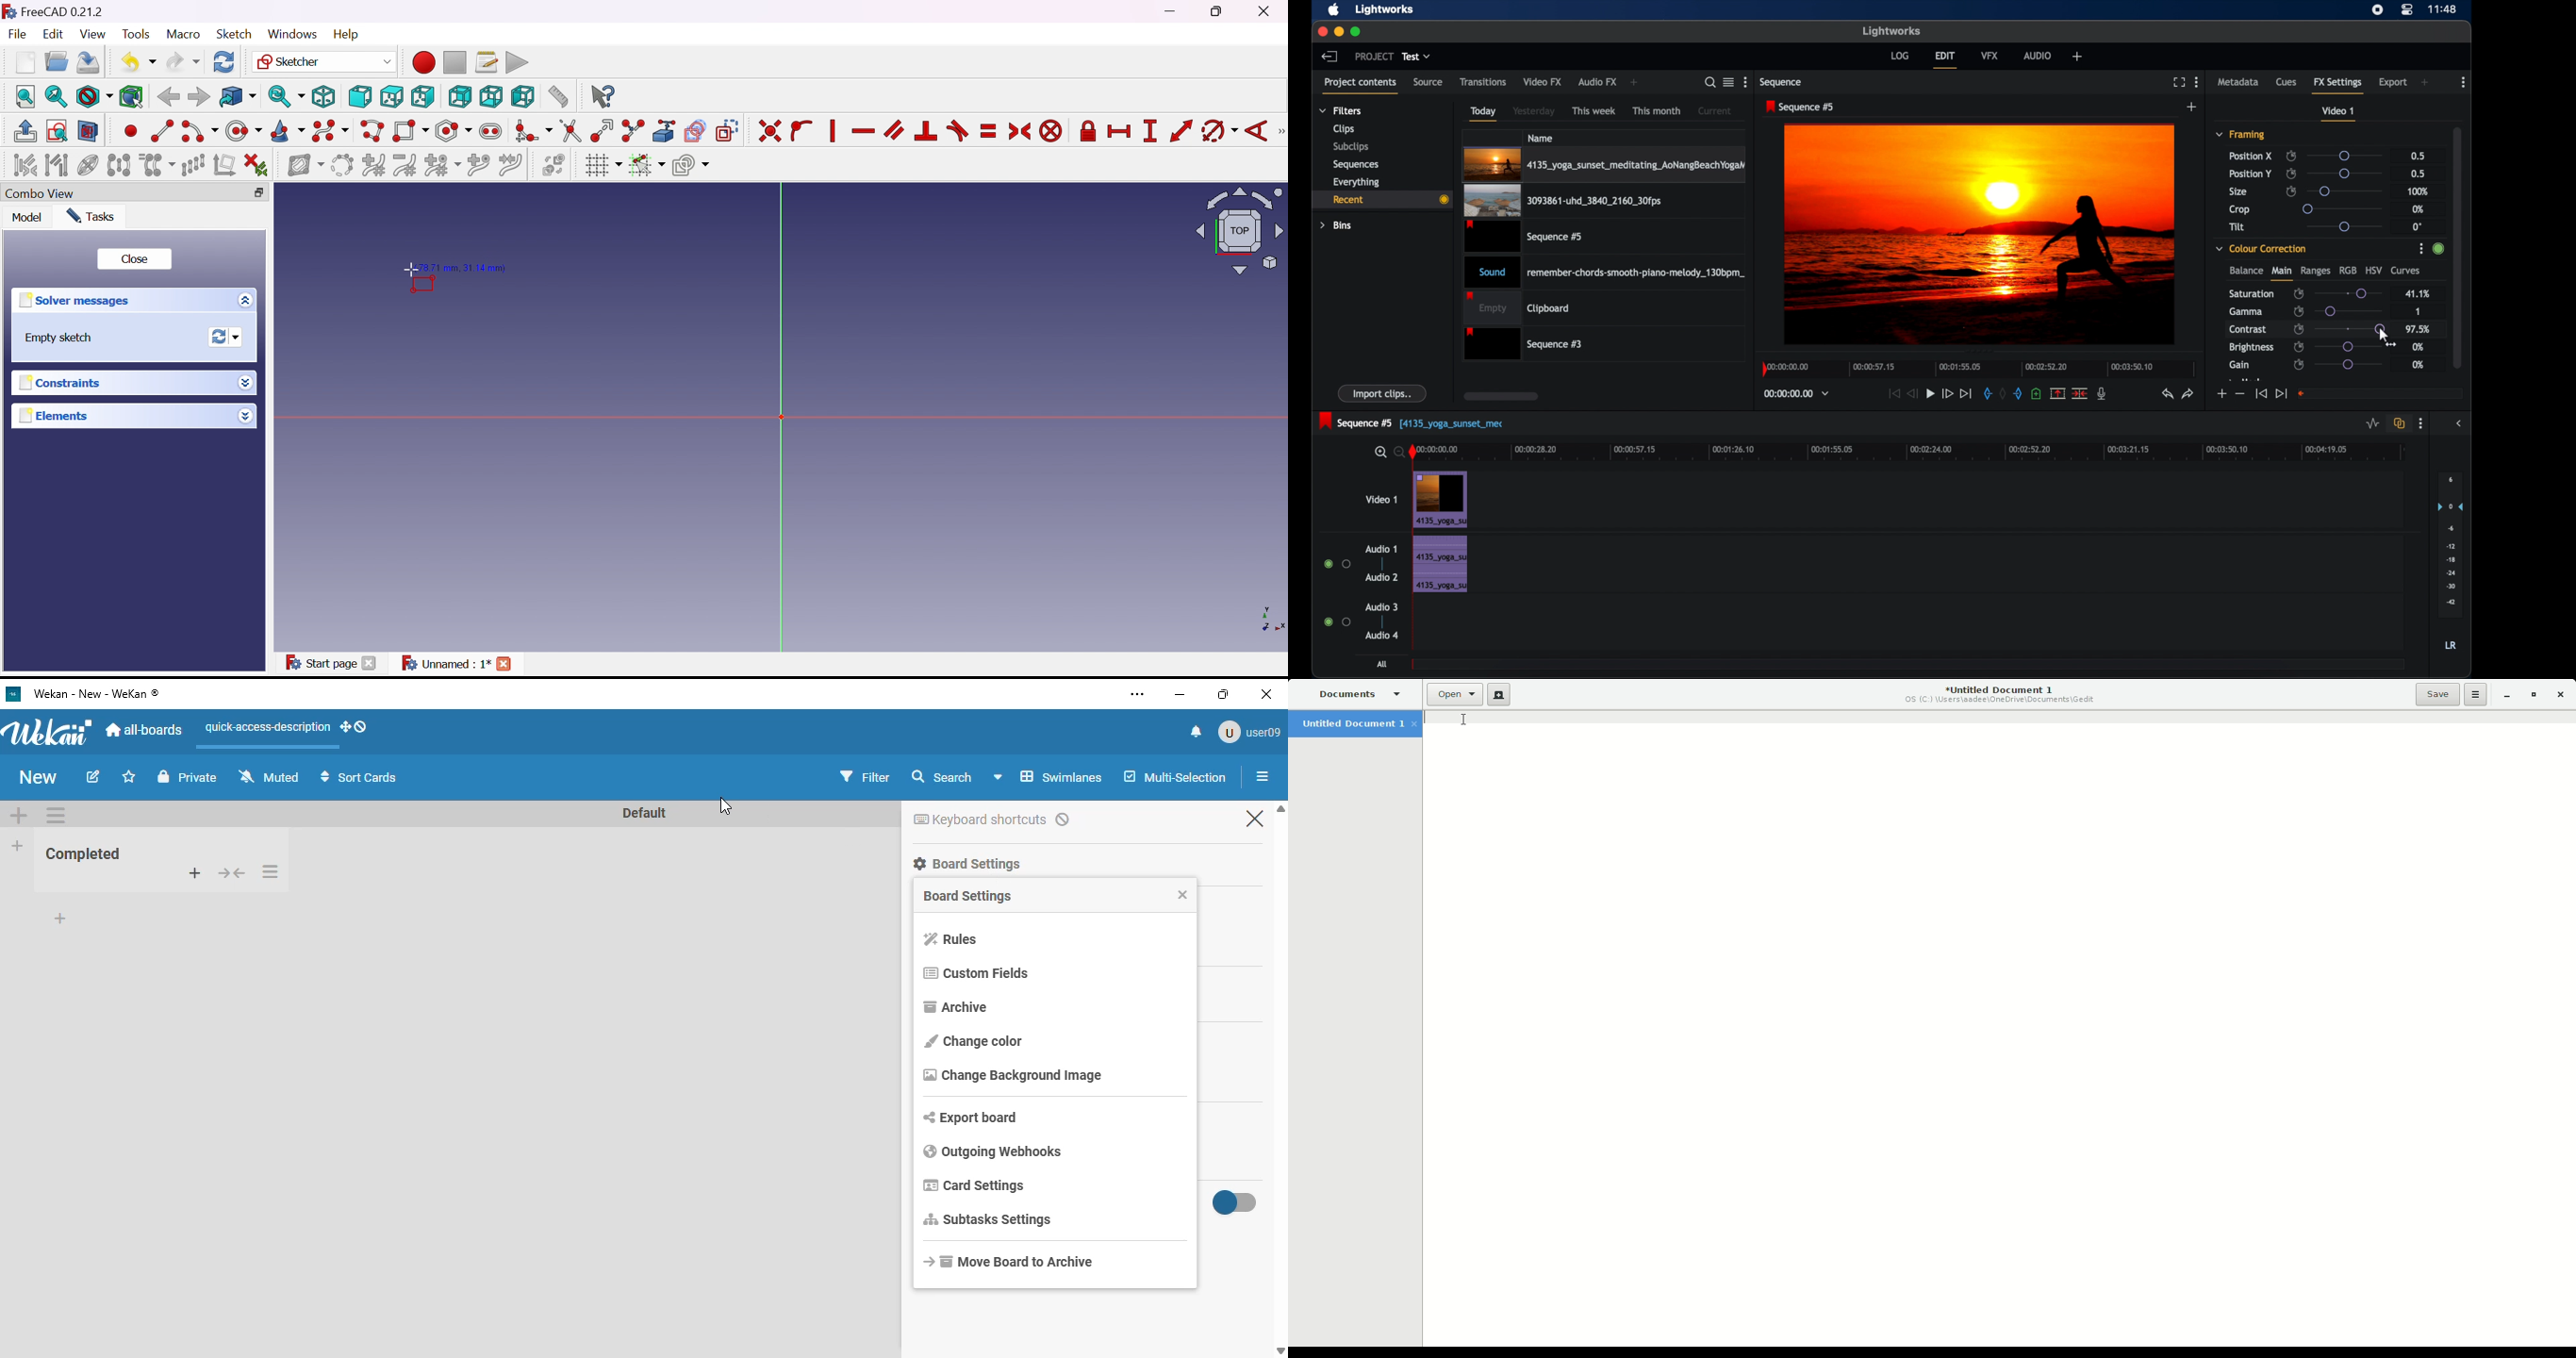 This screenshot has width=2576, height=1372. I want to click on View, so click(94, 34).